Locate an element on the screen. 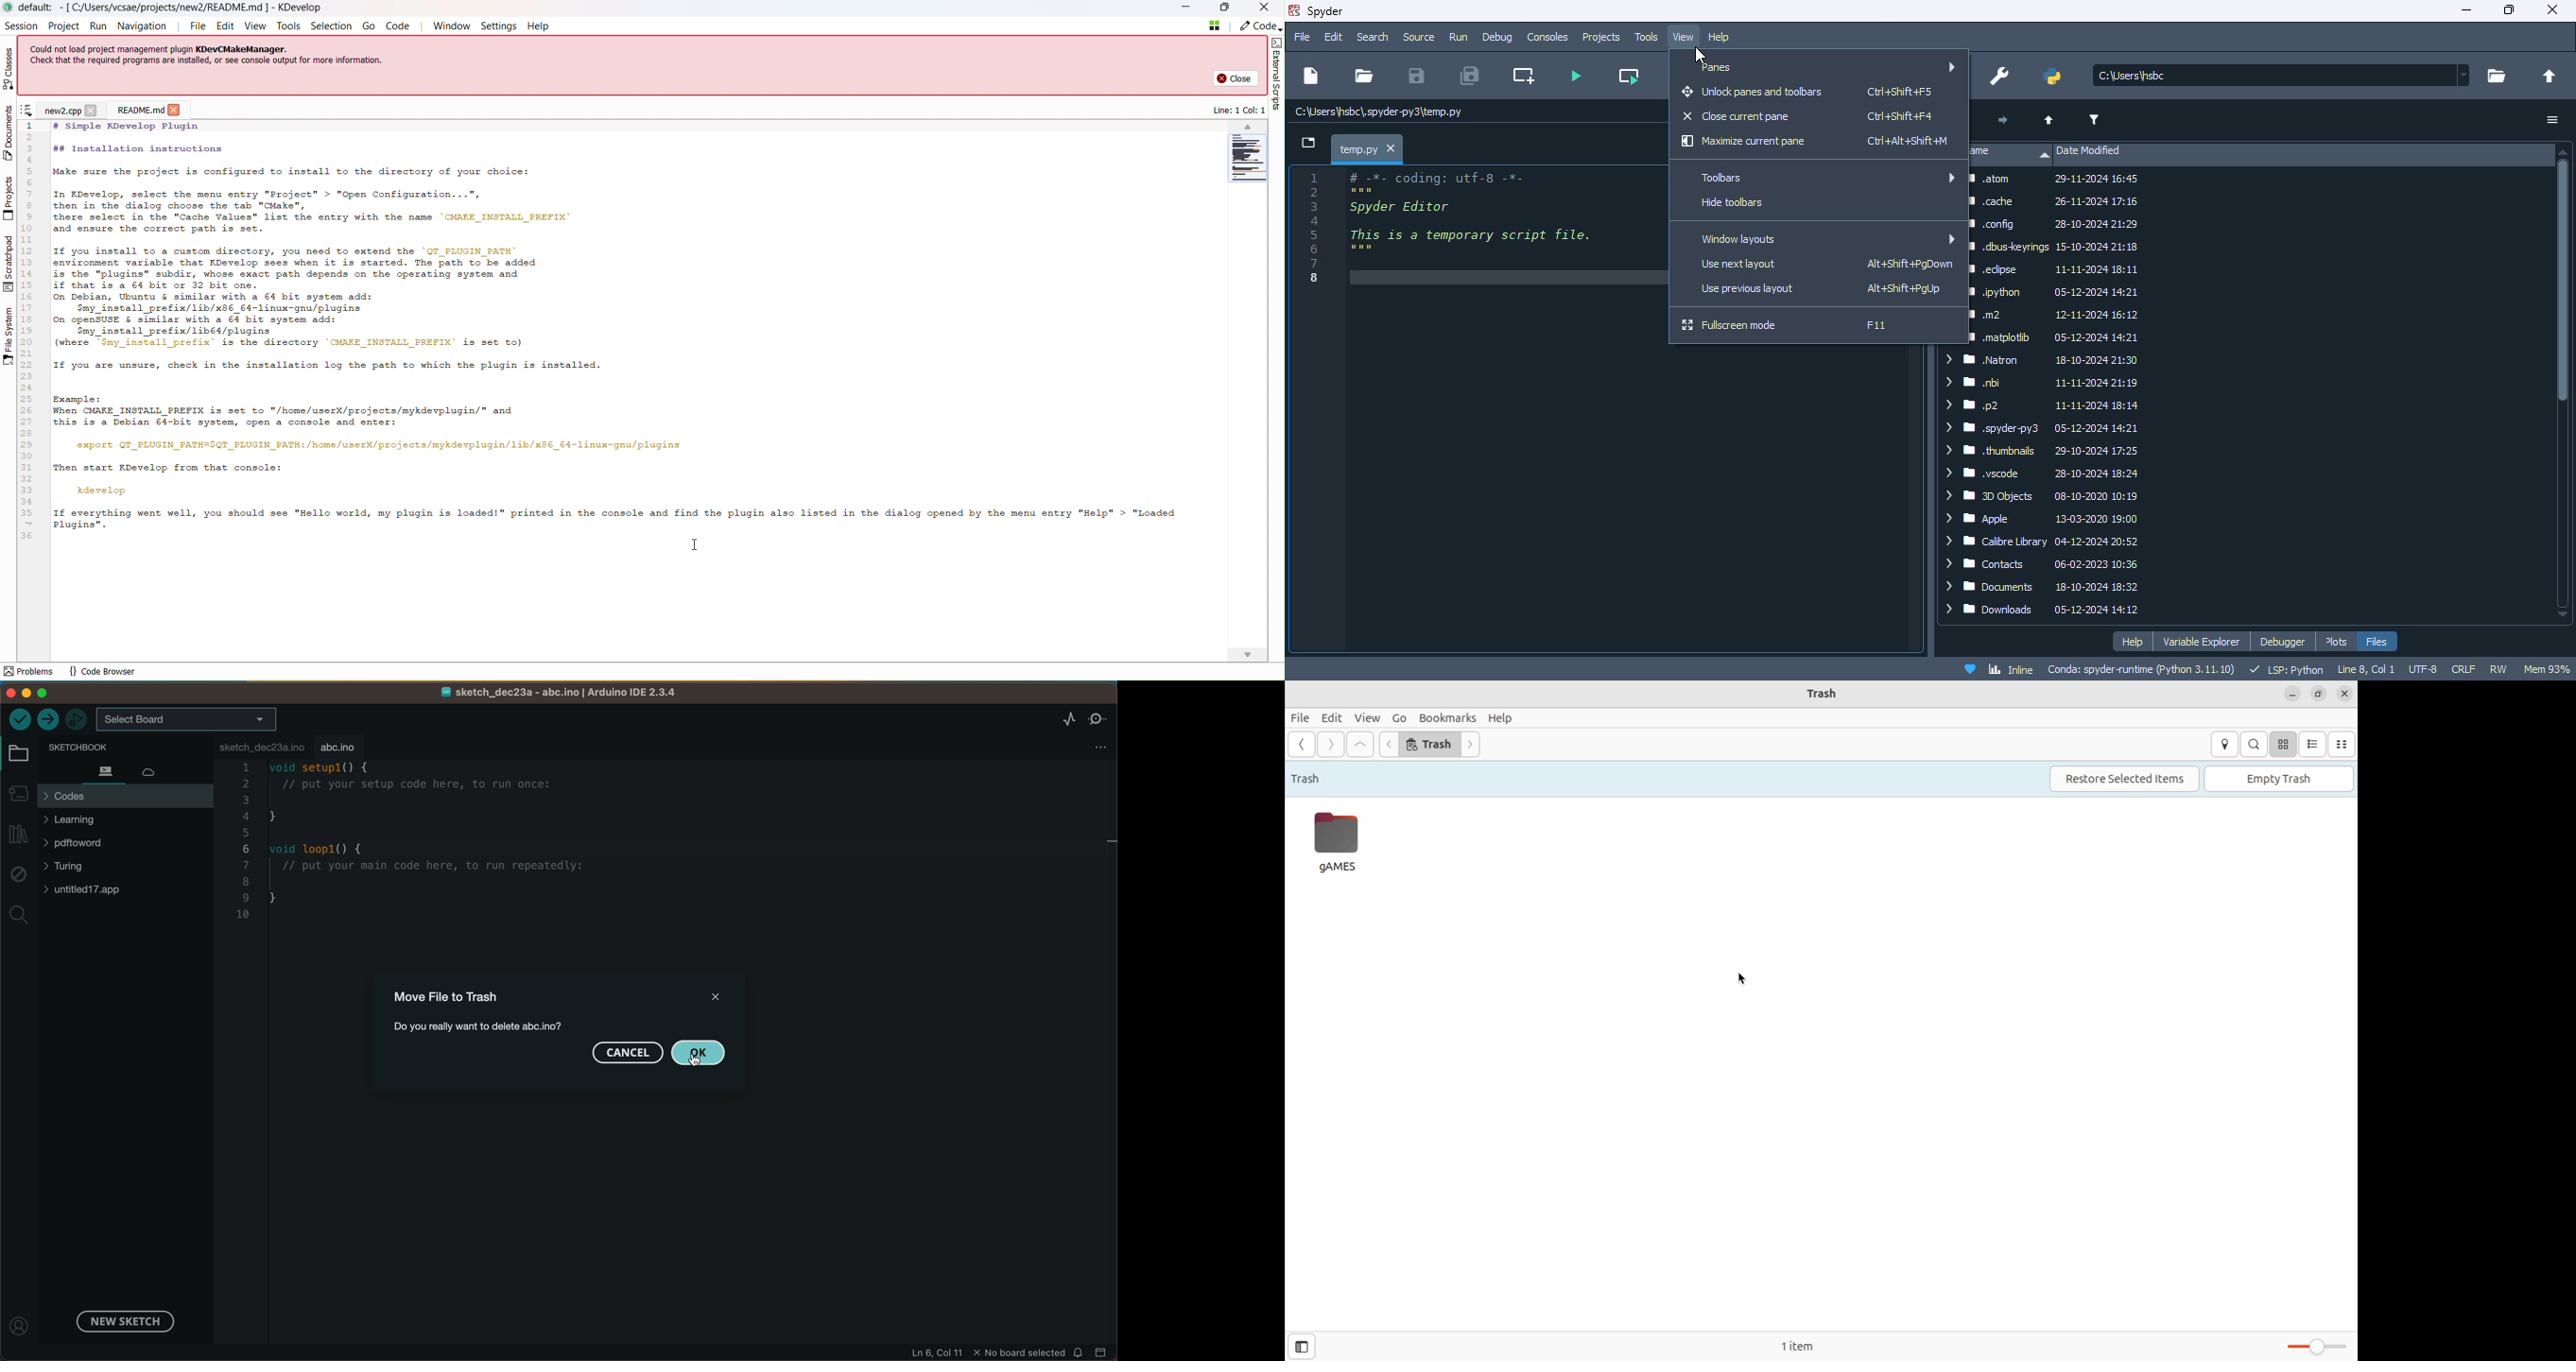  file is located at coordinates (1300, 36).